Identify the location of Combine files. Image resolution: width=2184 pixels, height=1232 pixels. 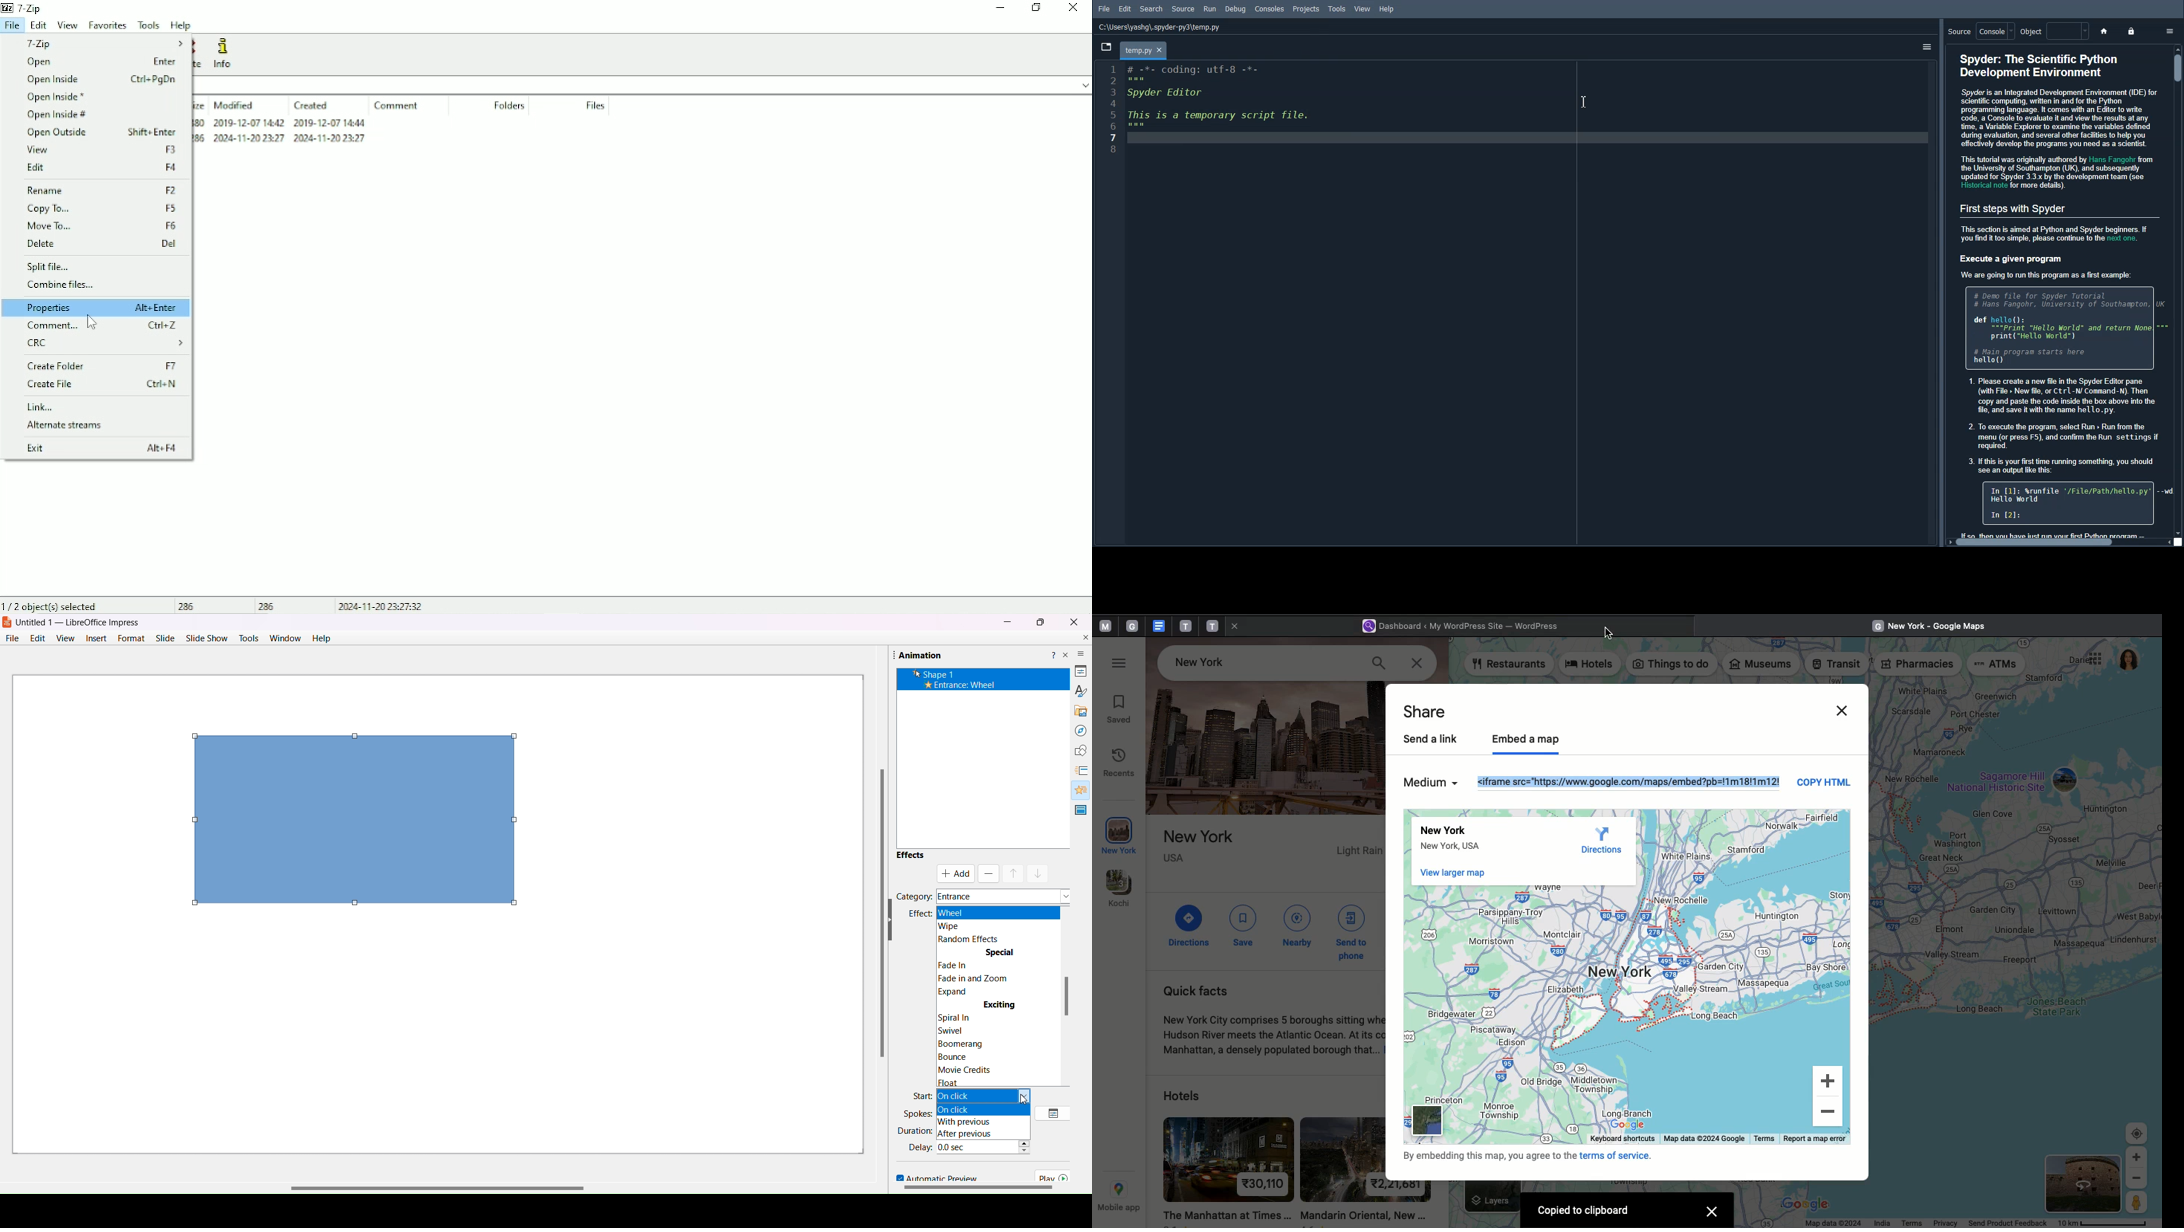
(63, 284).